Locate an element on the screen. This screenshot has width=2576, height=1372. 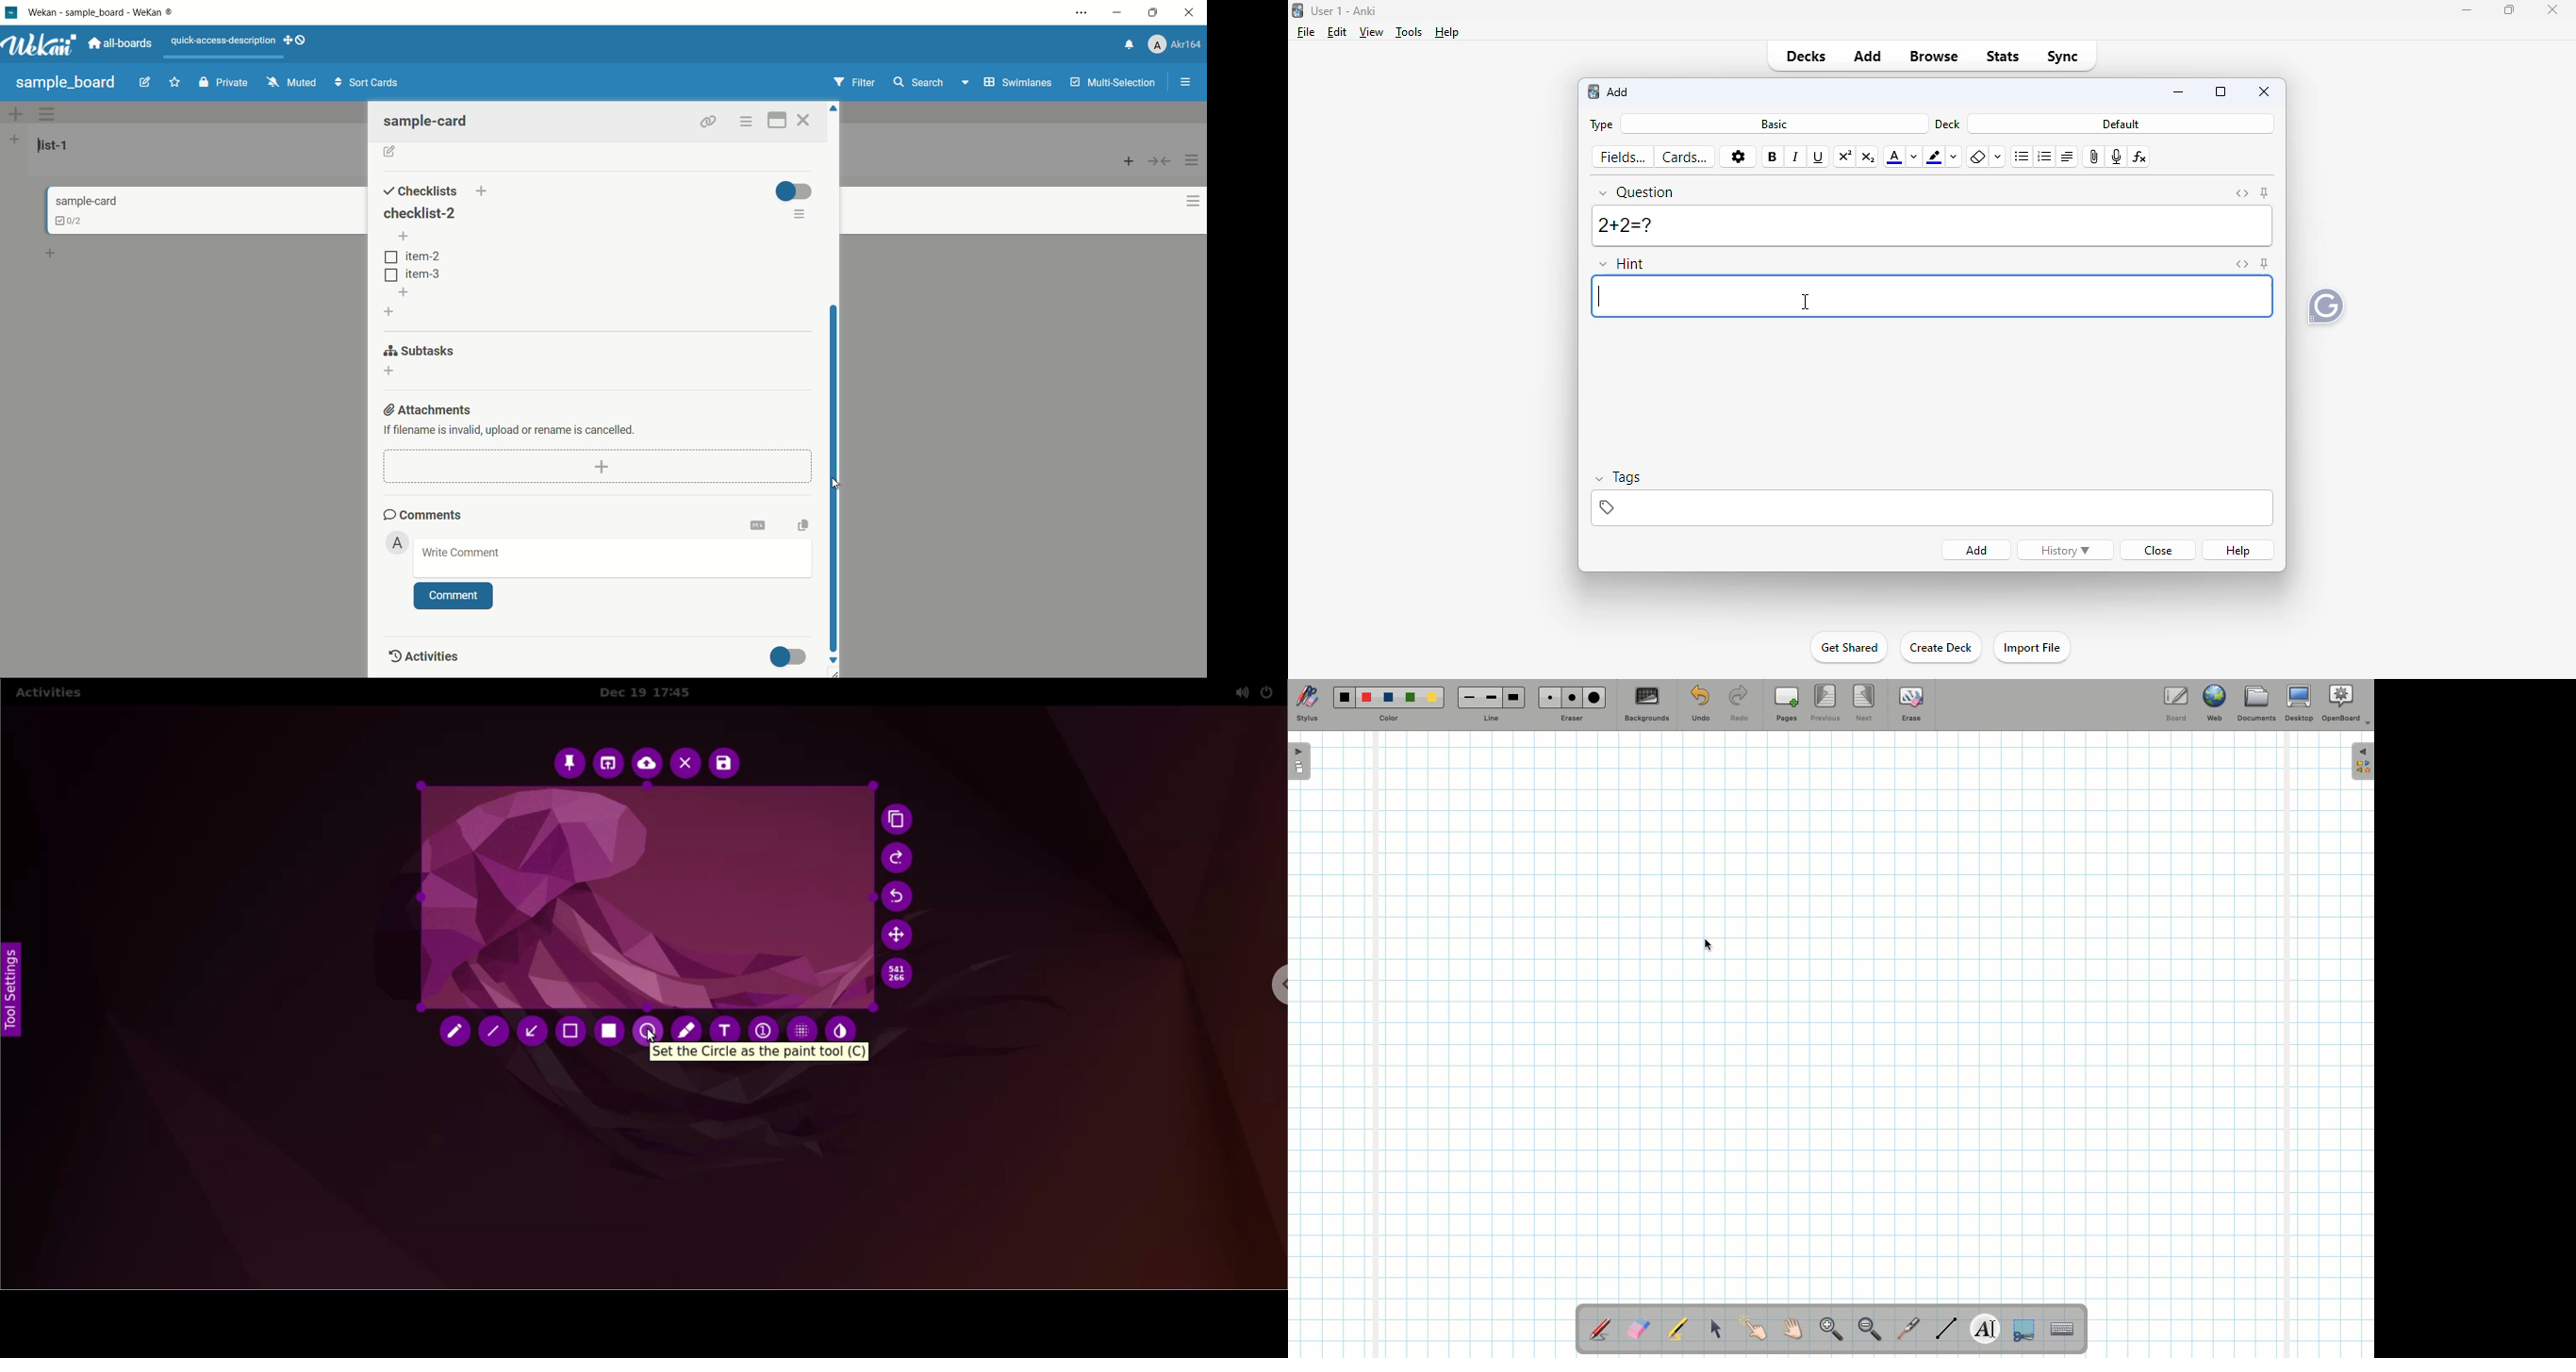
add list is located at coordinates (14, 140).